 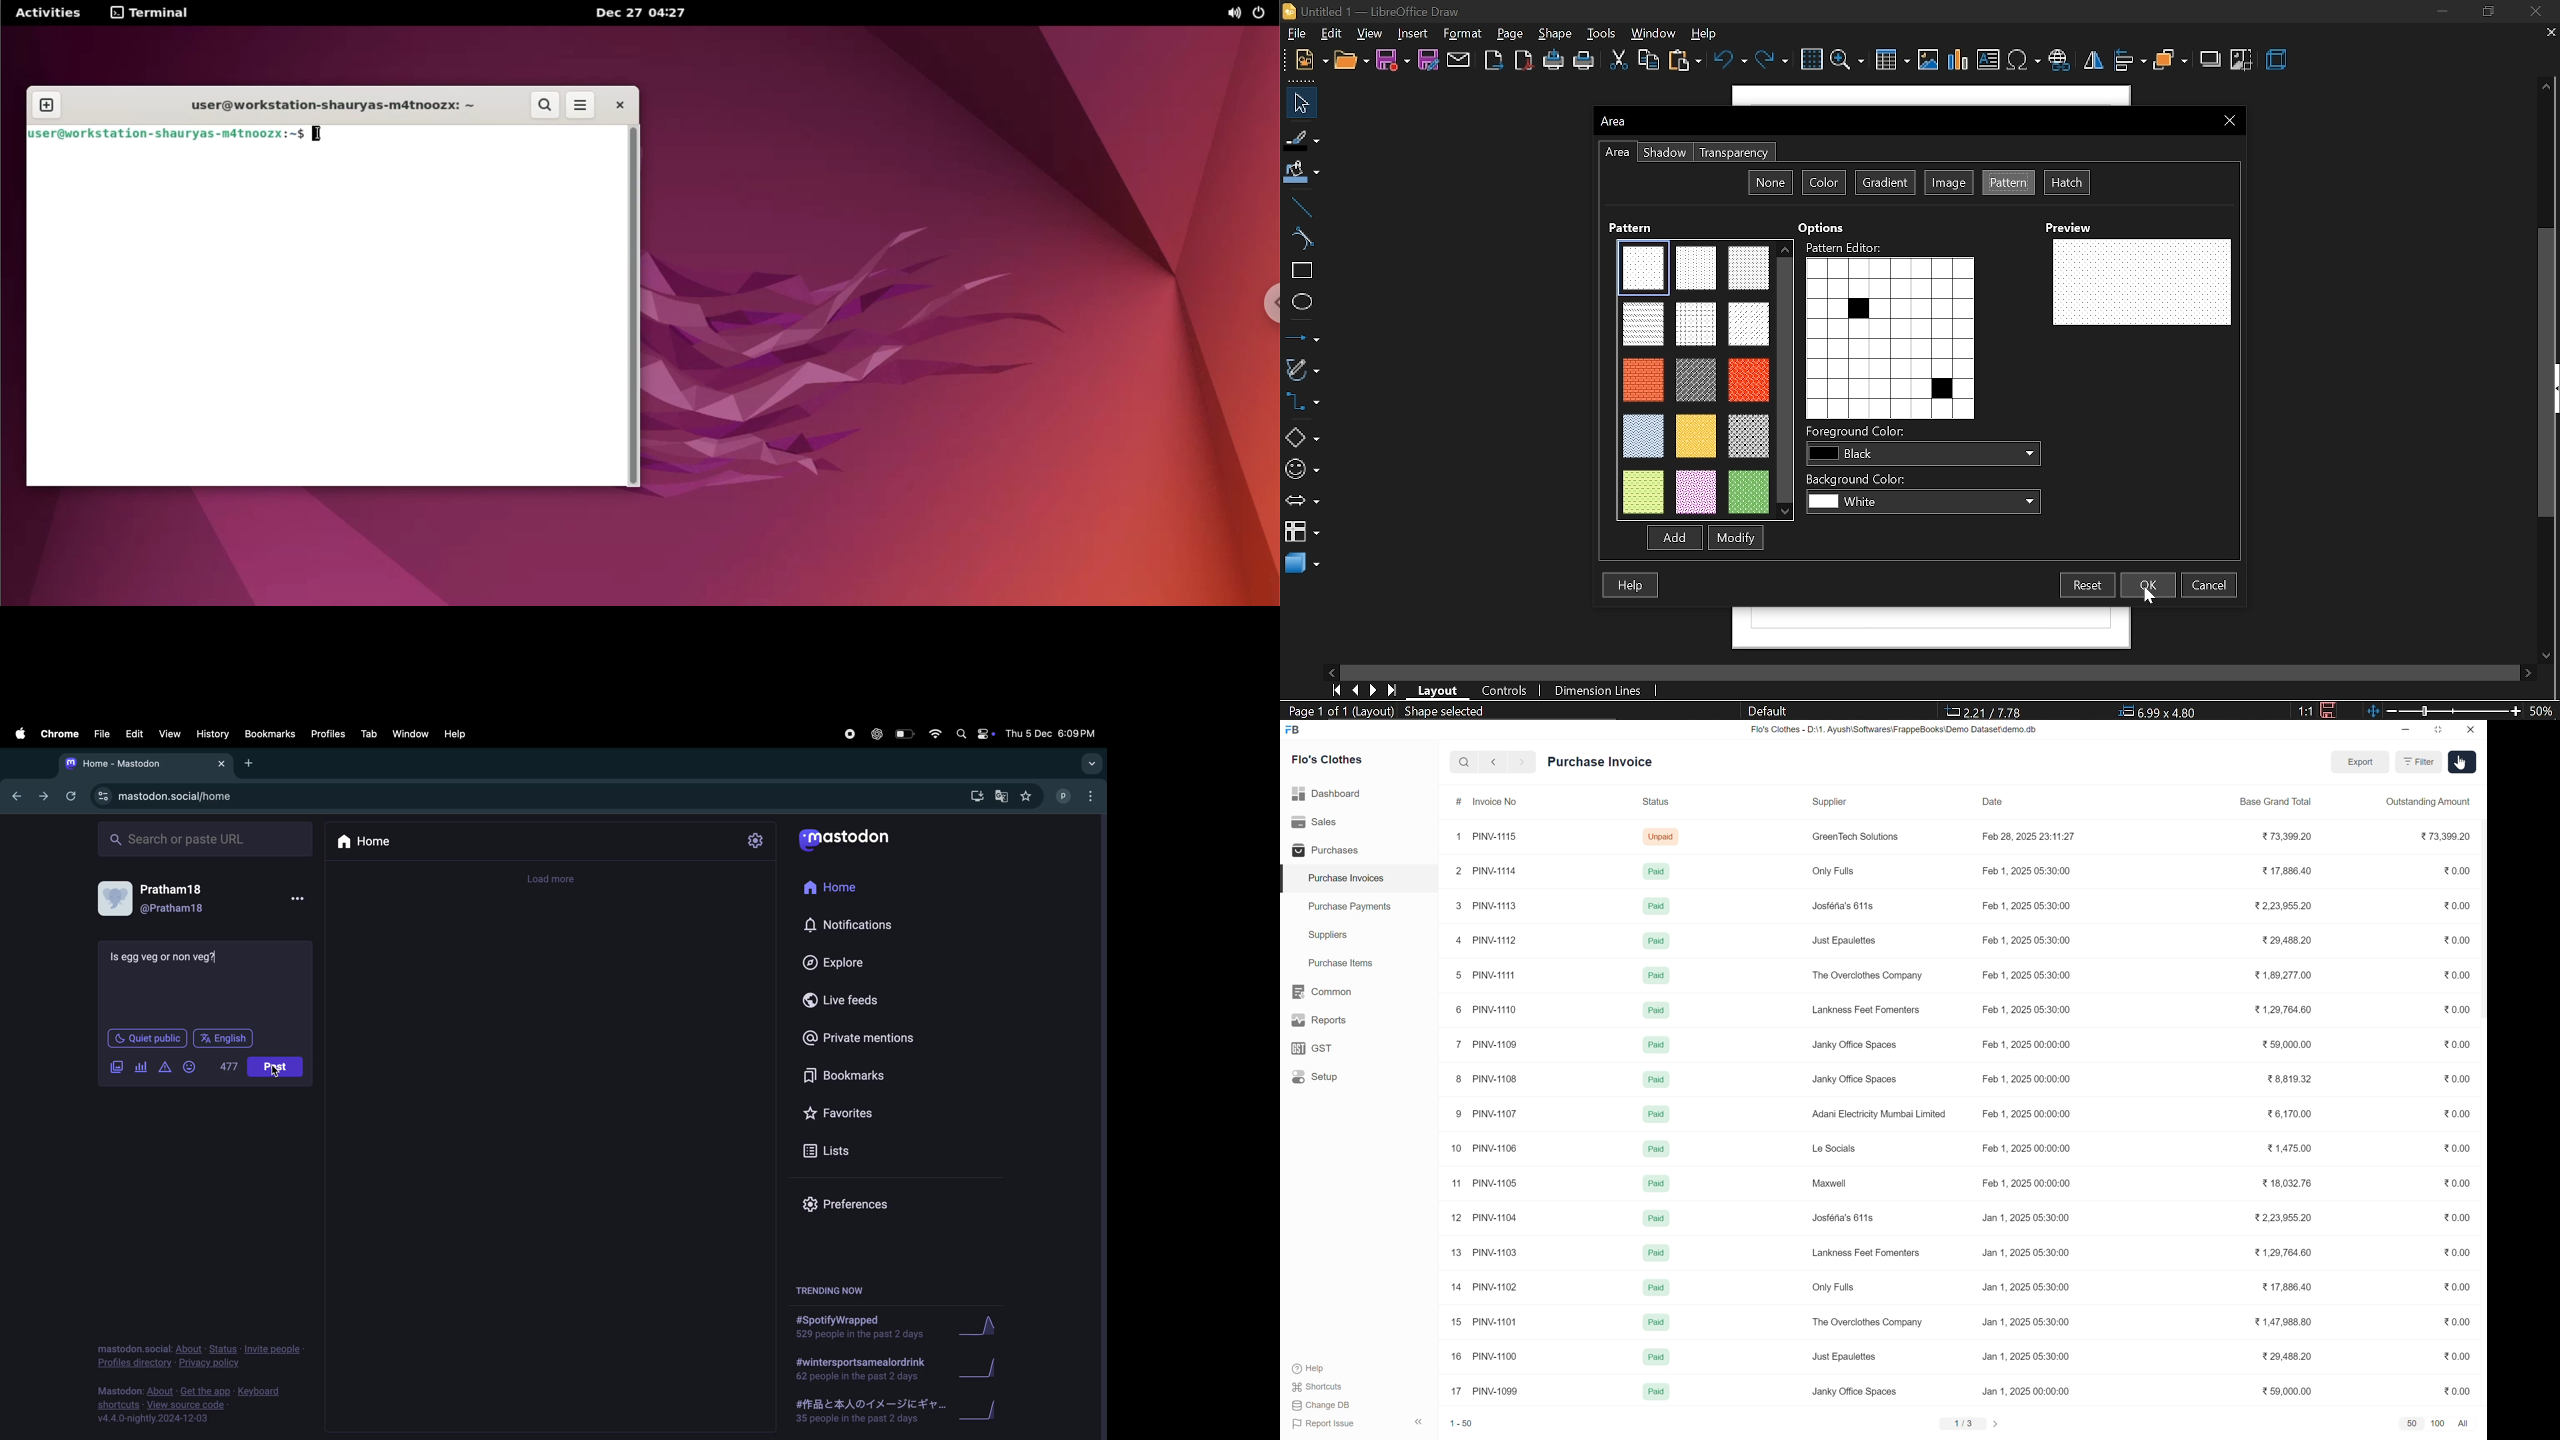 I want to click on 0.00, so click(x=2458, y=1324).